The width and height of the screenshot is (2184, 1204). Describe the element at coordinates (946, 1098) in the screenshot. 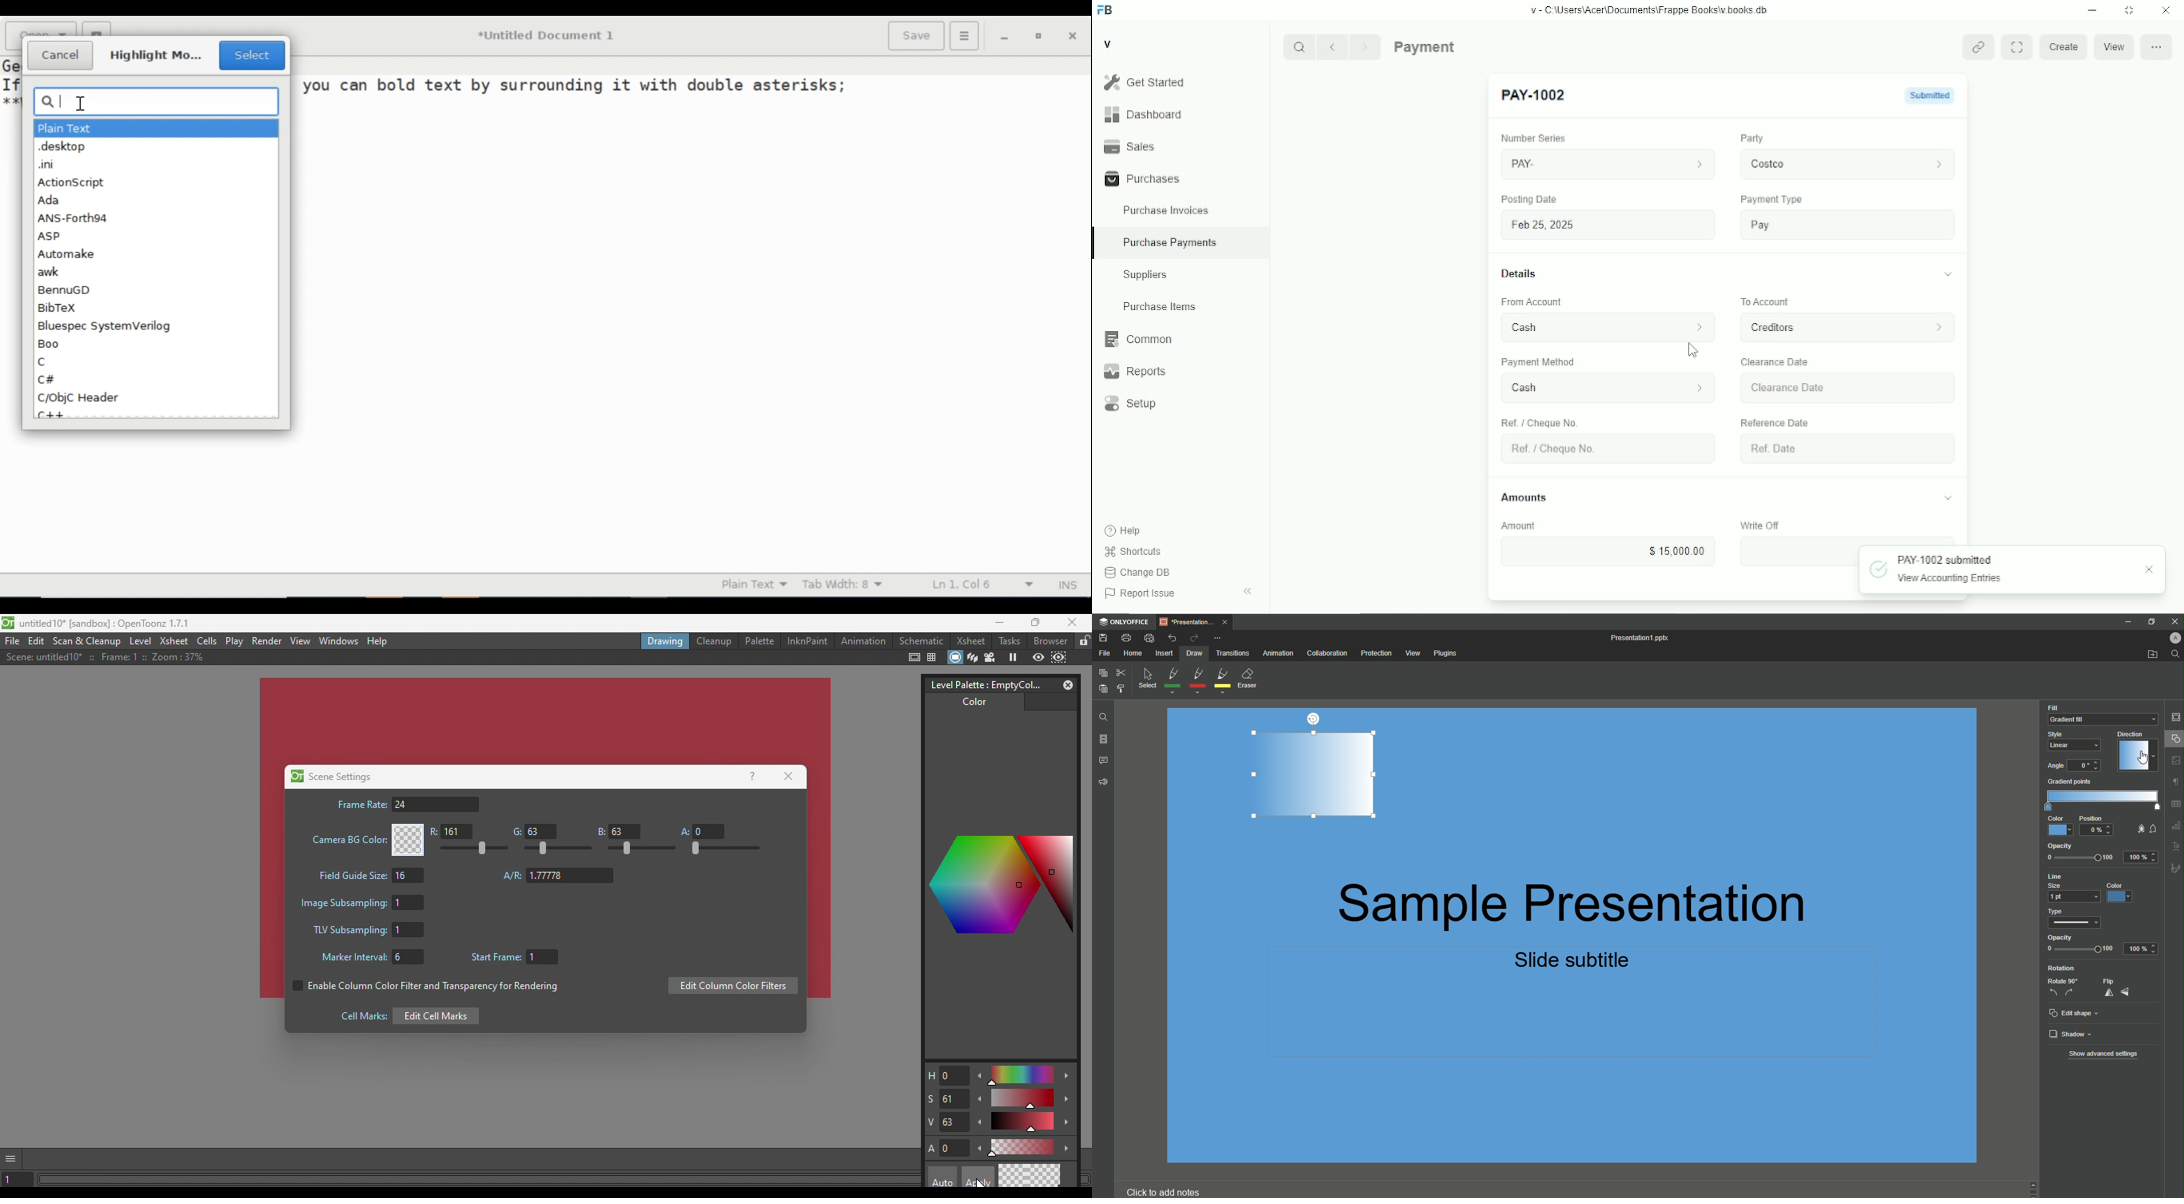

I see `S` at that location.